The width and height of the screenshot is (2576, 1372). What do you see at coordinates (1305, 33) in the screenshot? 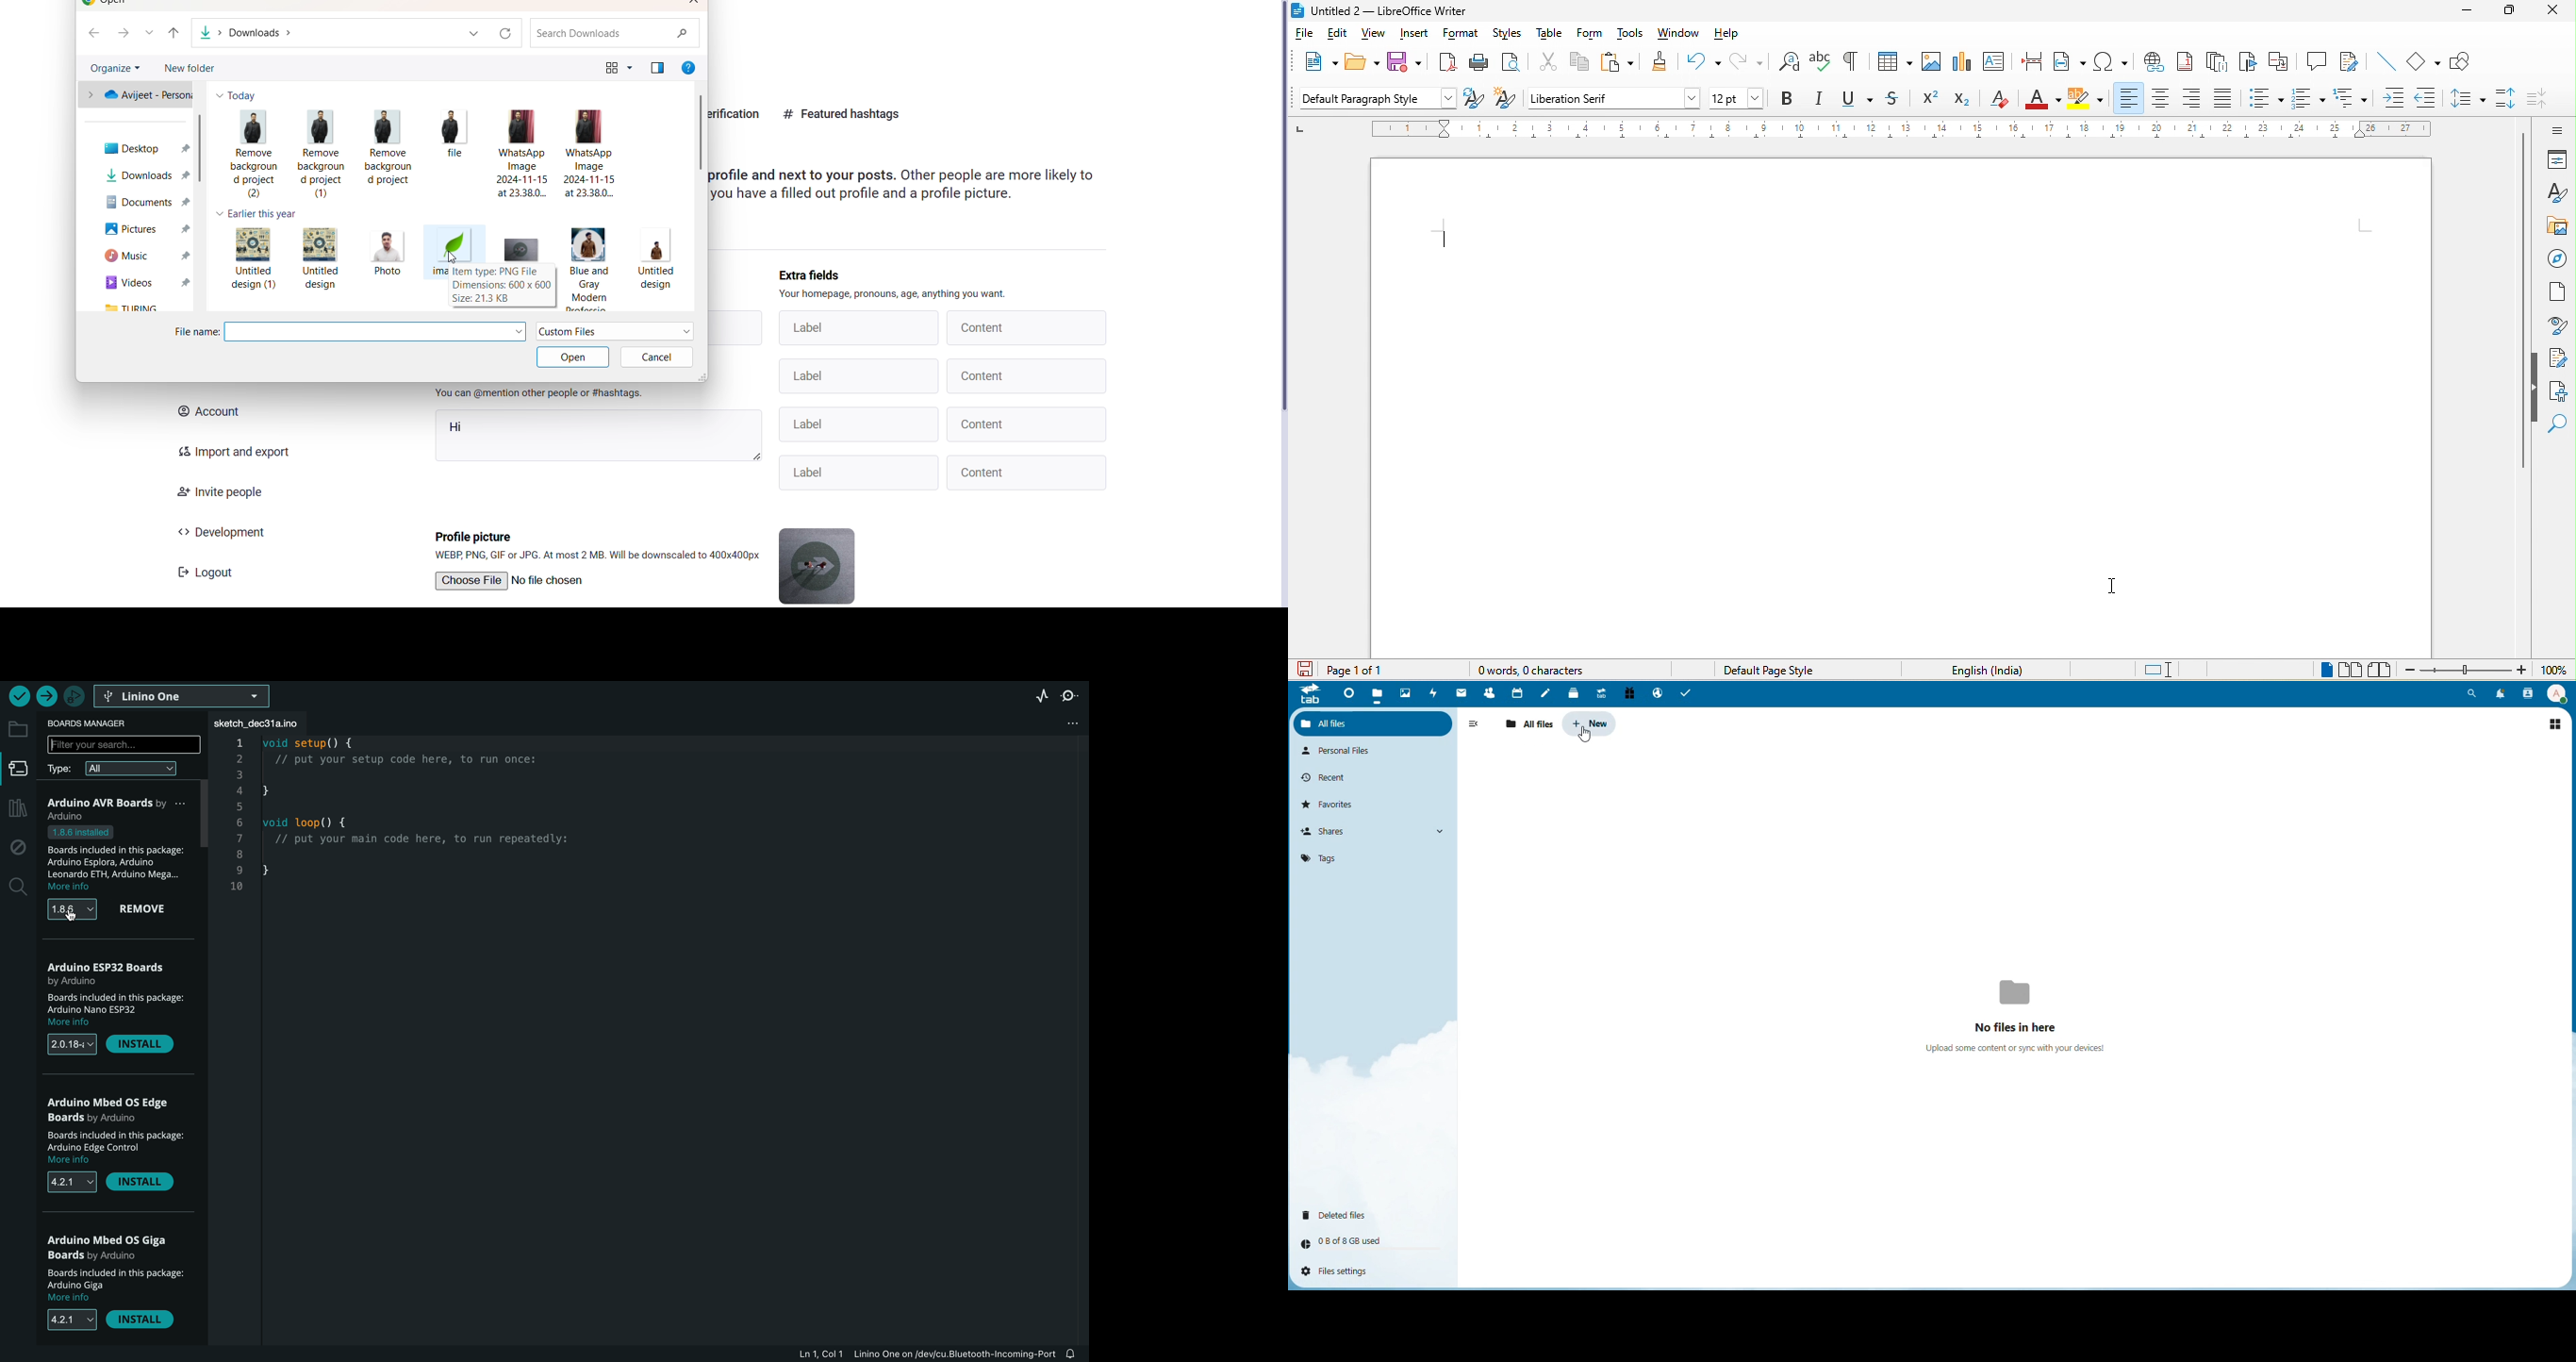
I see `file` at bounding box center [1305, 33].